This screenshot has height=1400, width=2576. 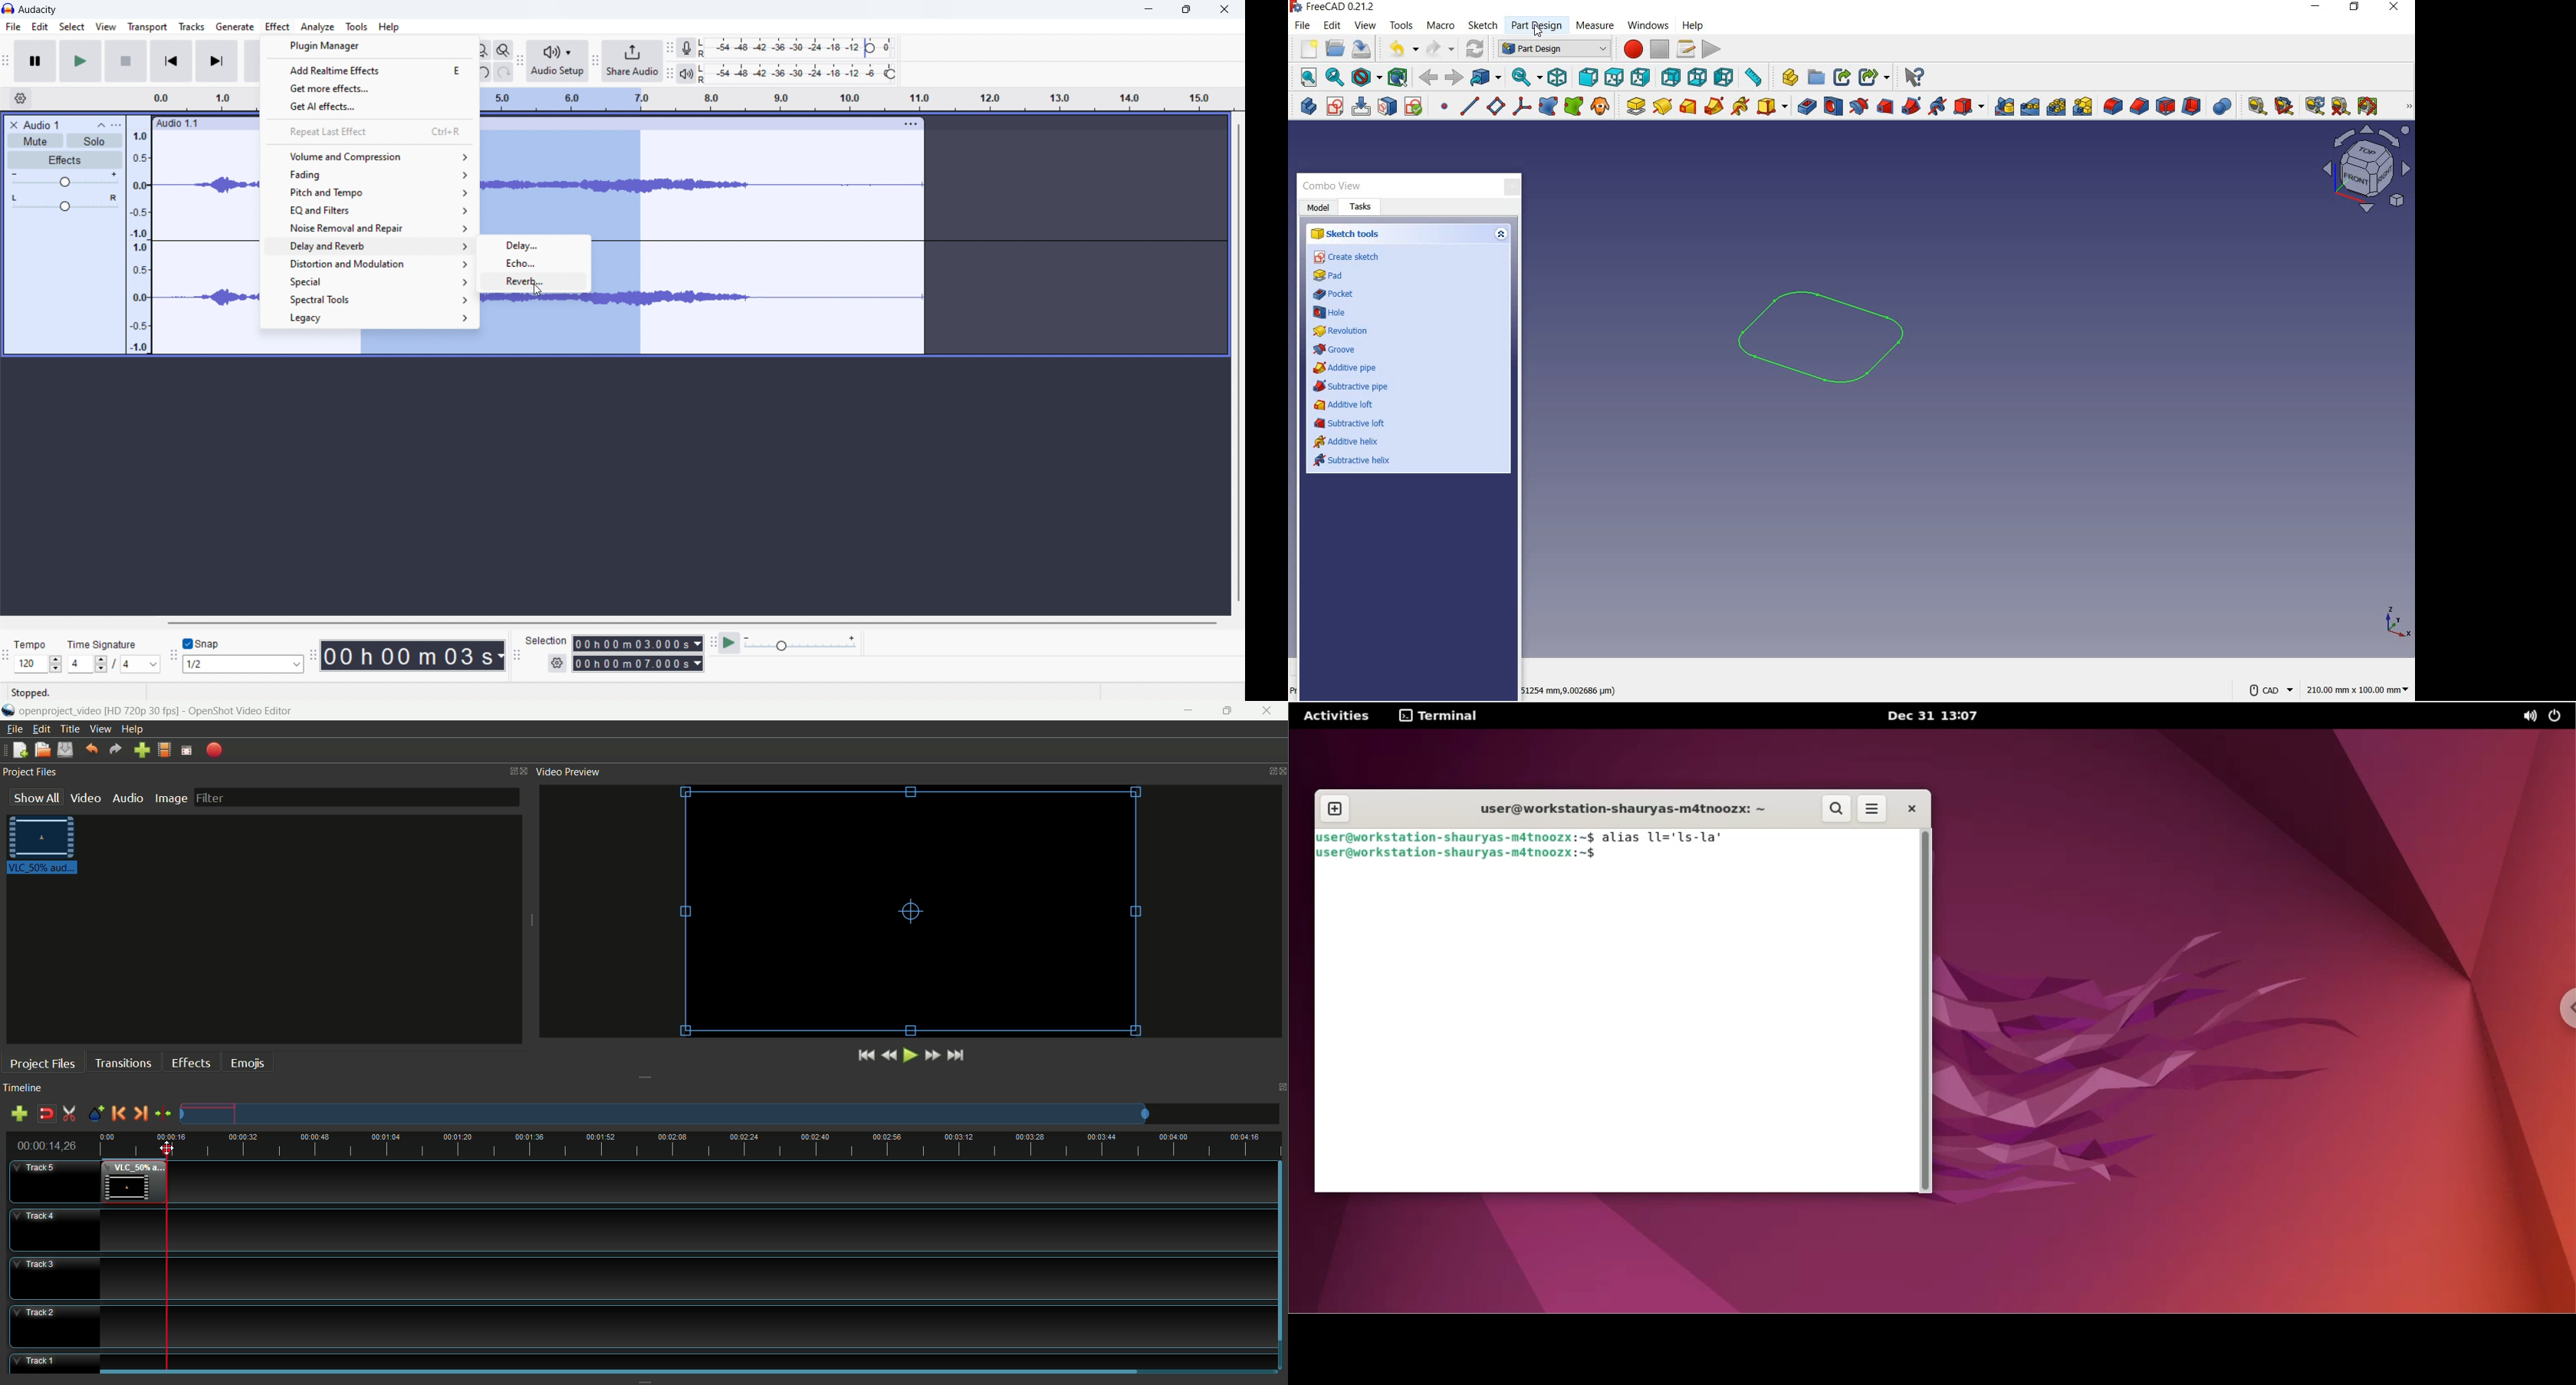 I want to click on polar pattern, so click(x=2058, y=108).